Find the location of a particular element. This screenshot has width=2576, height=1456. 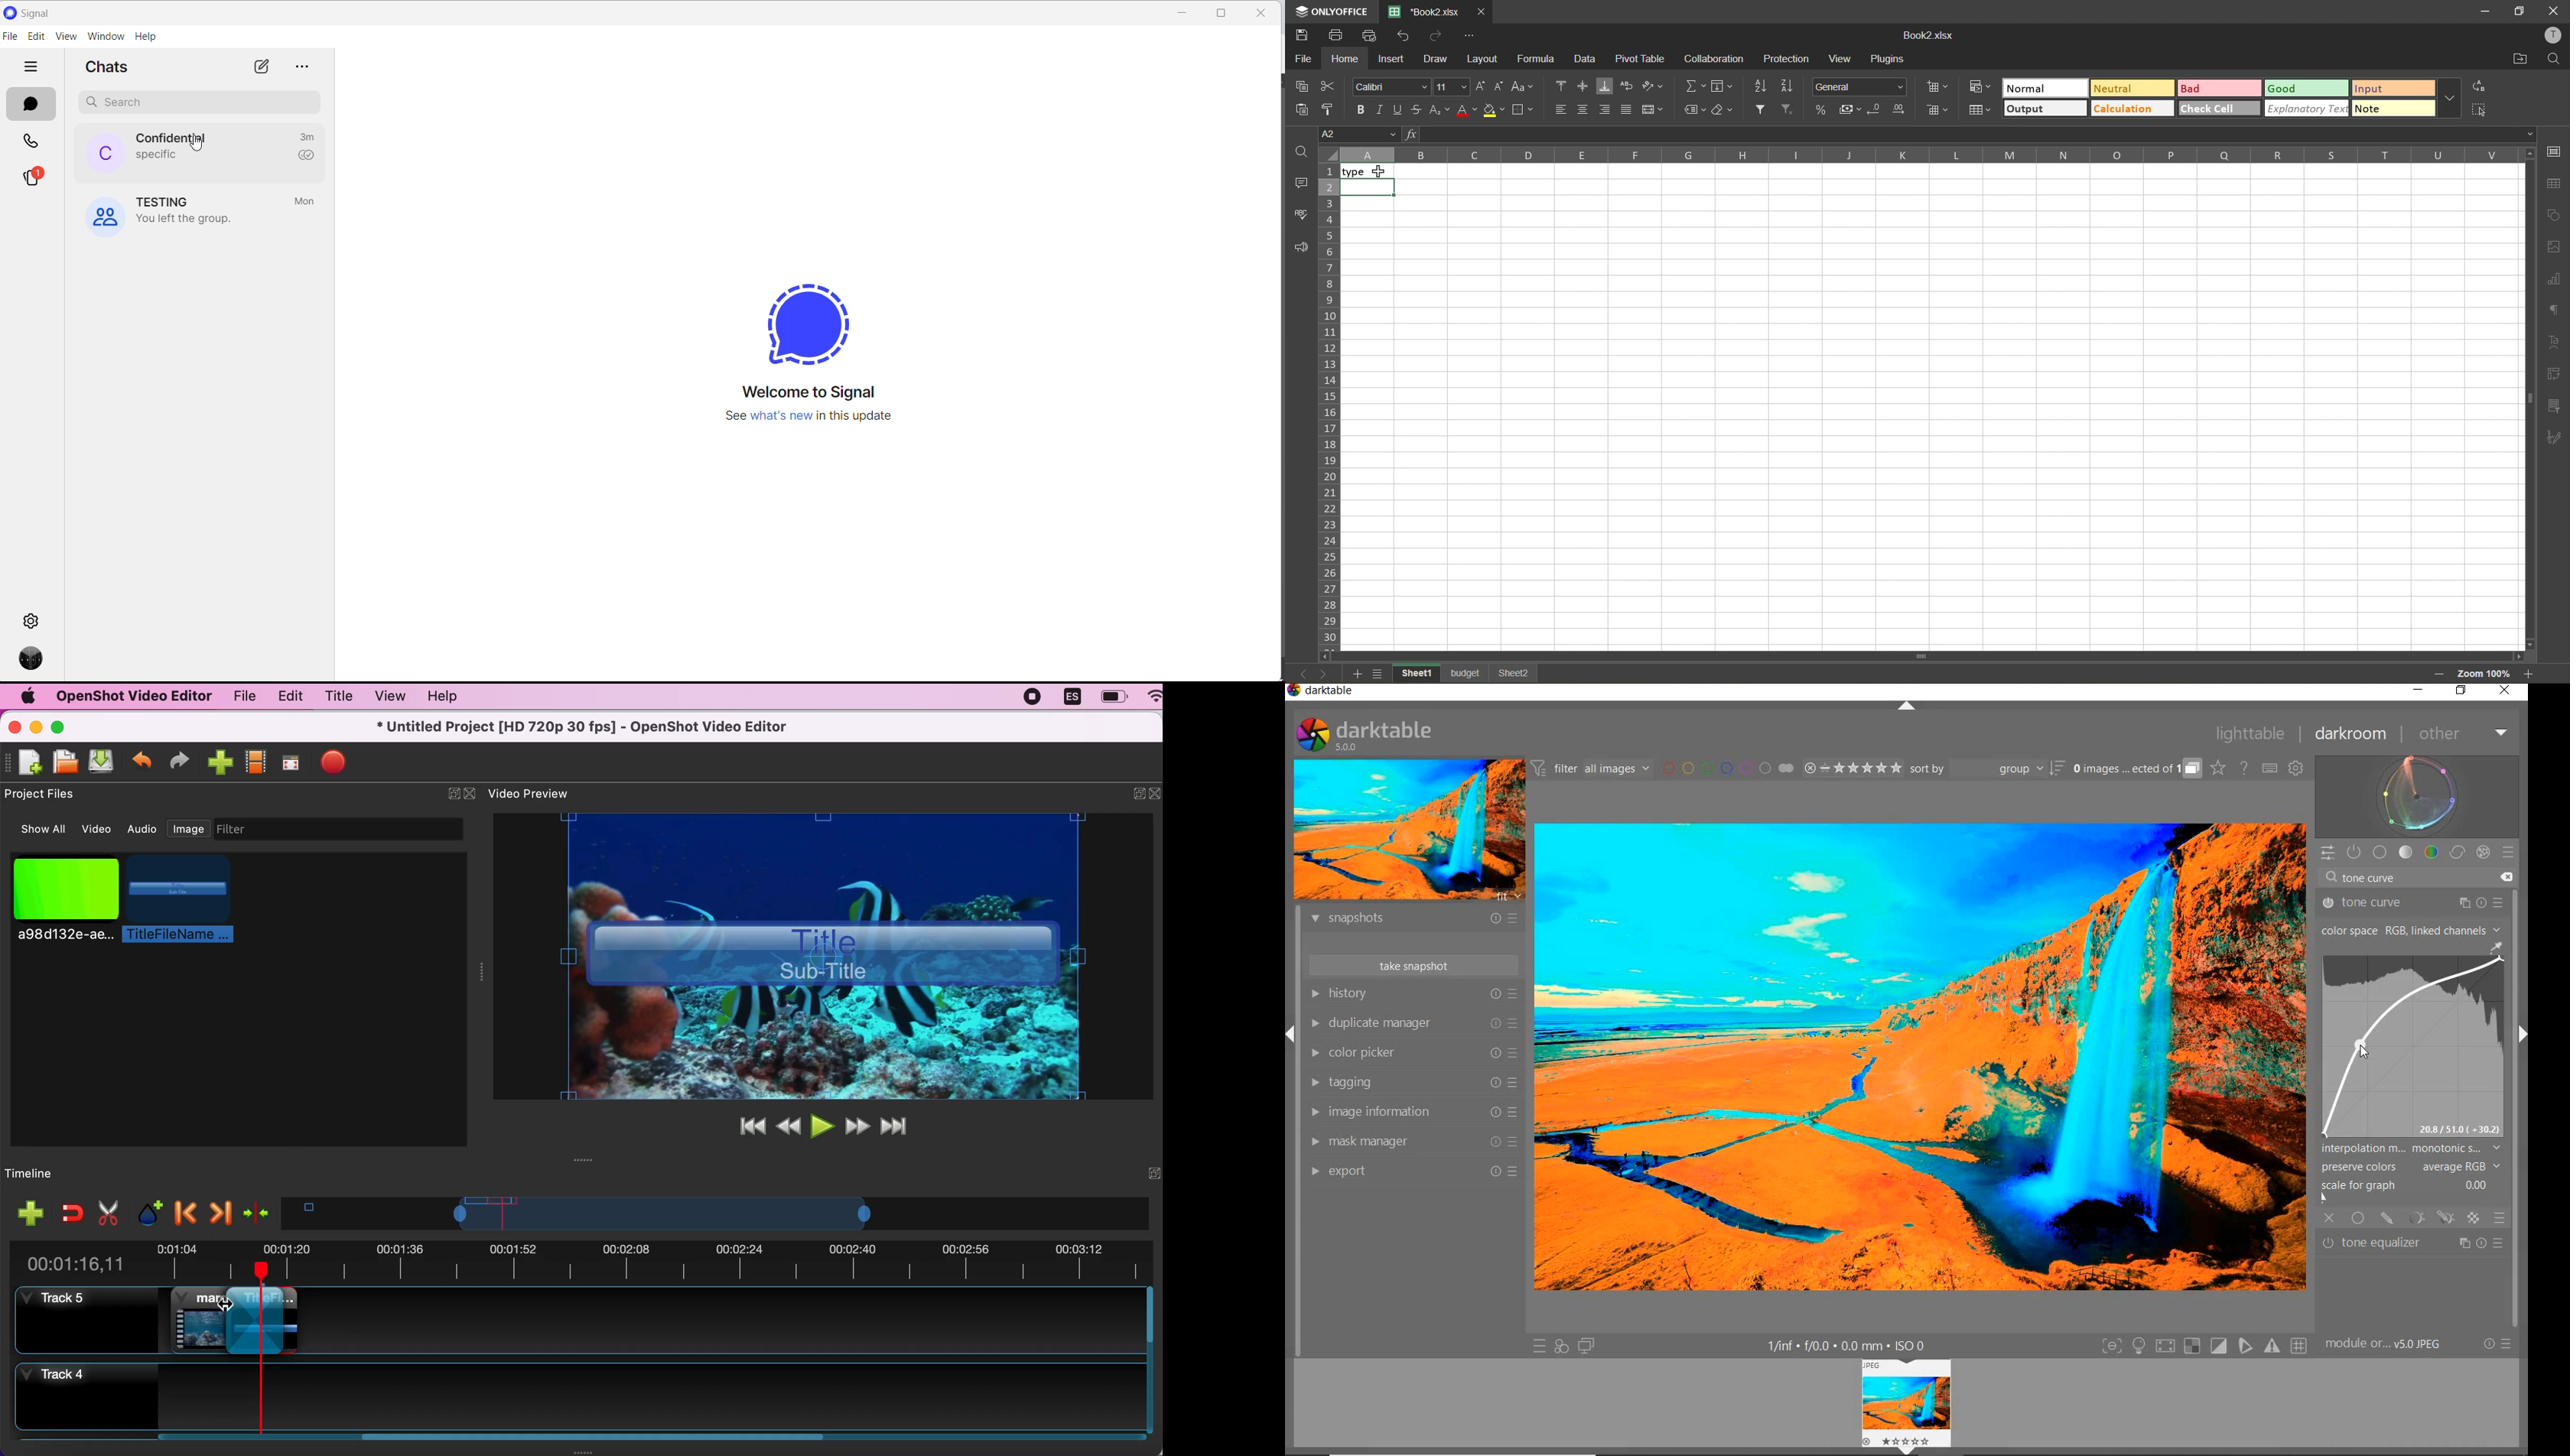

color is located at coordinates (2430, 852).